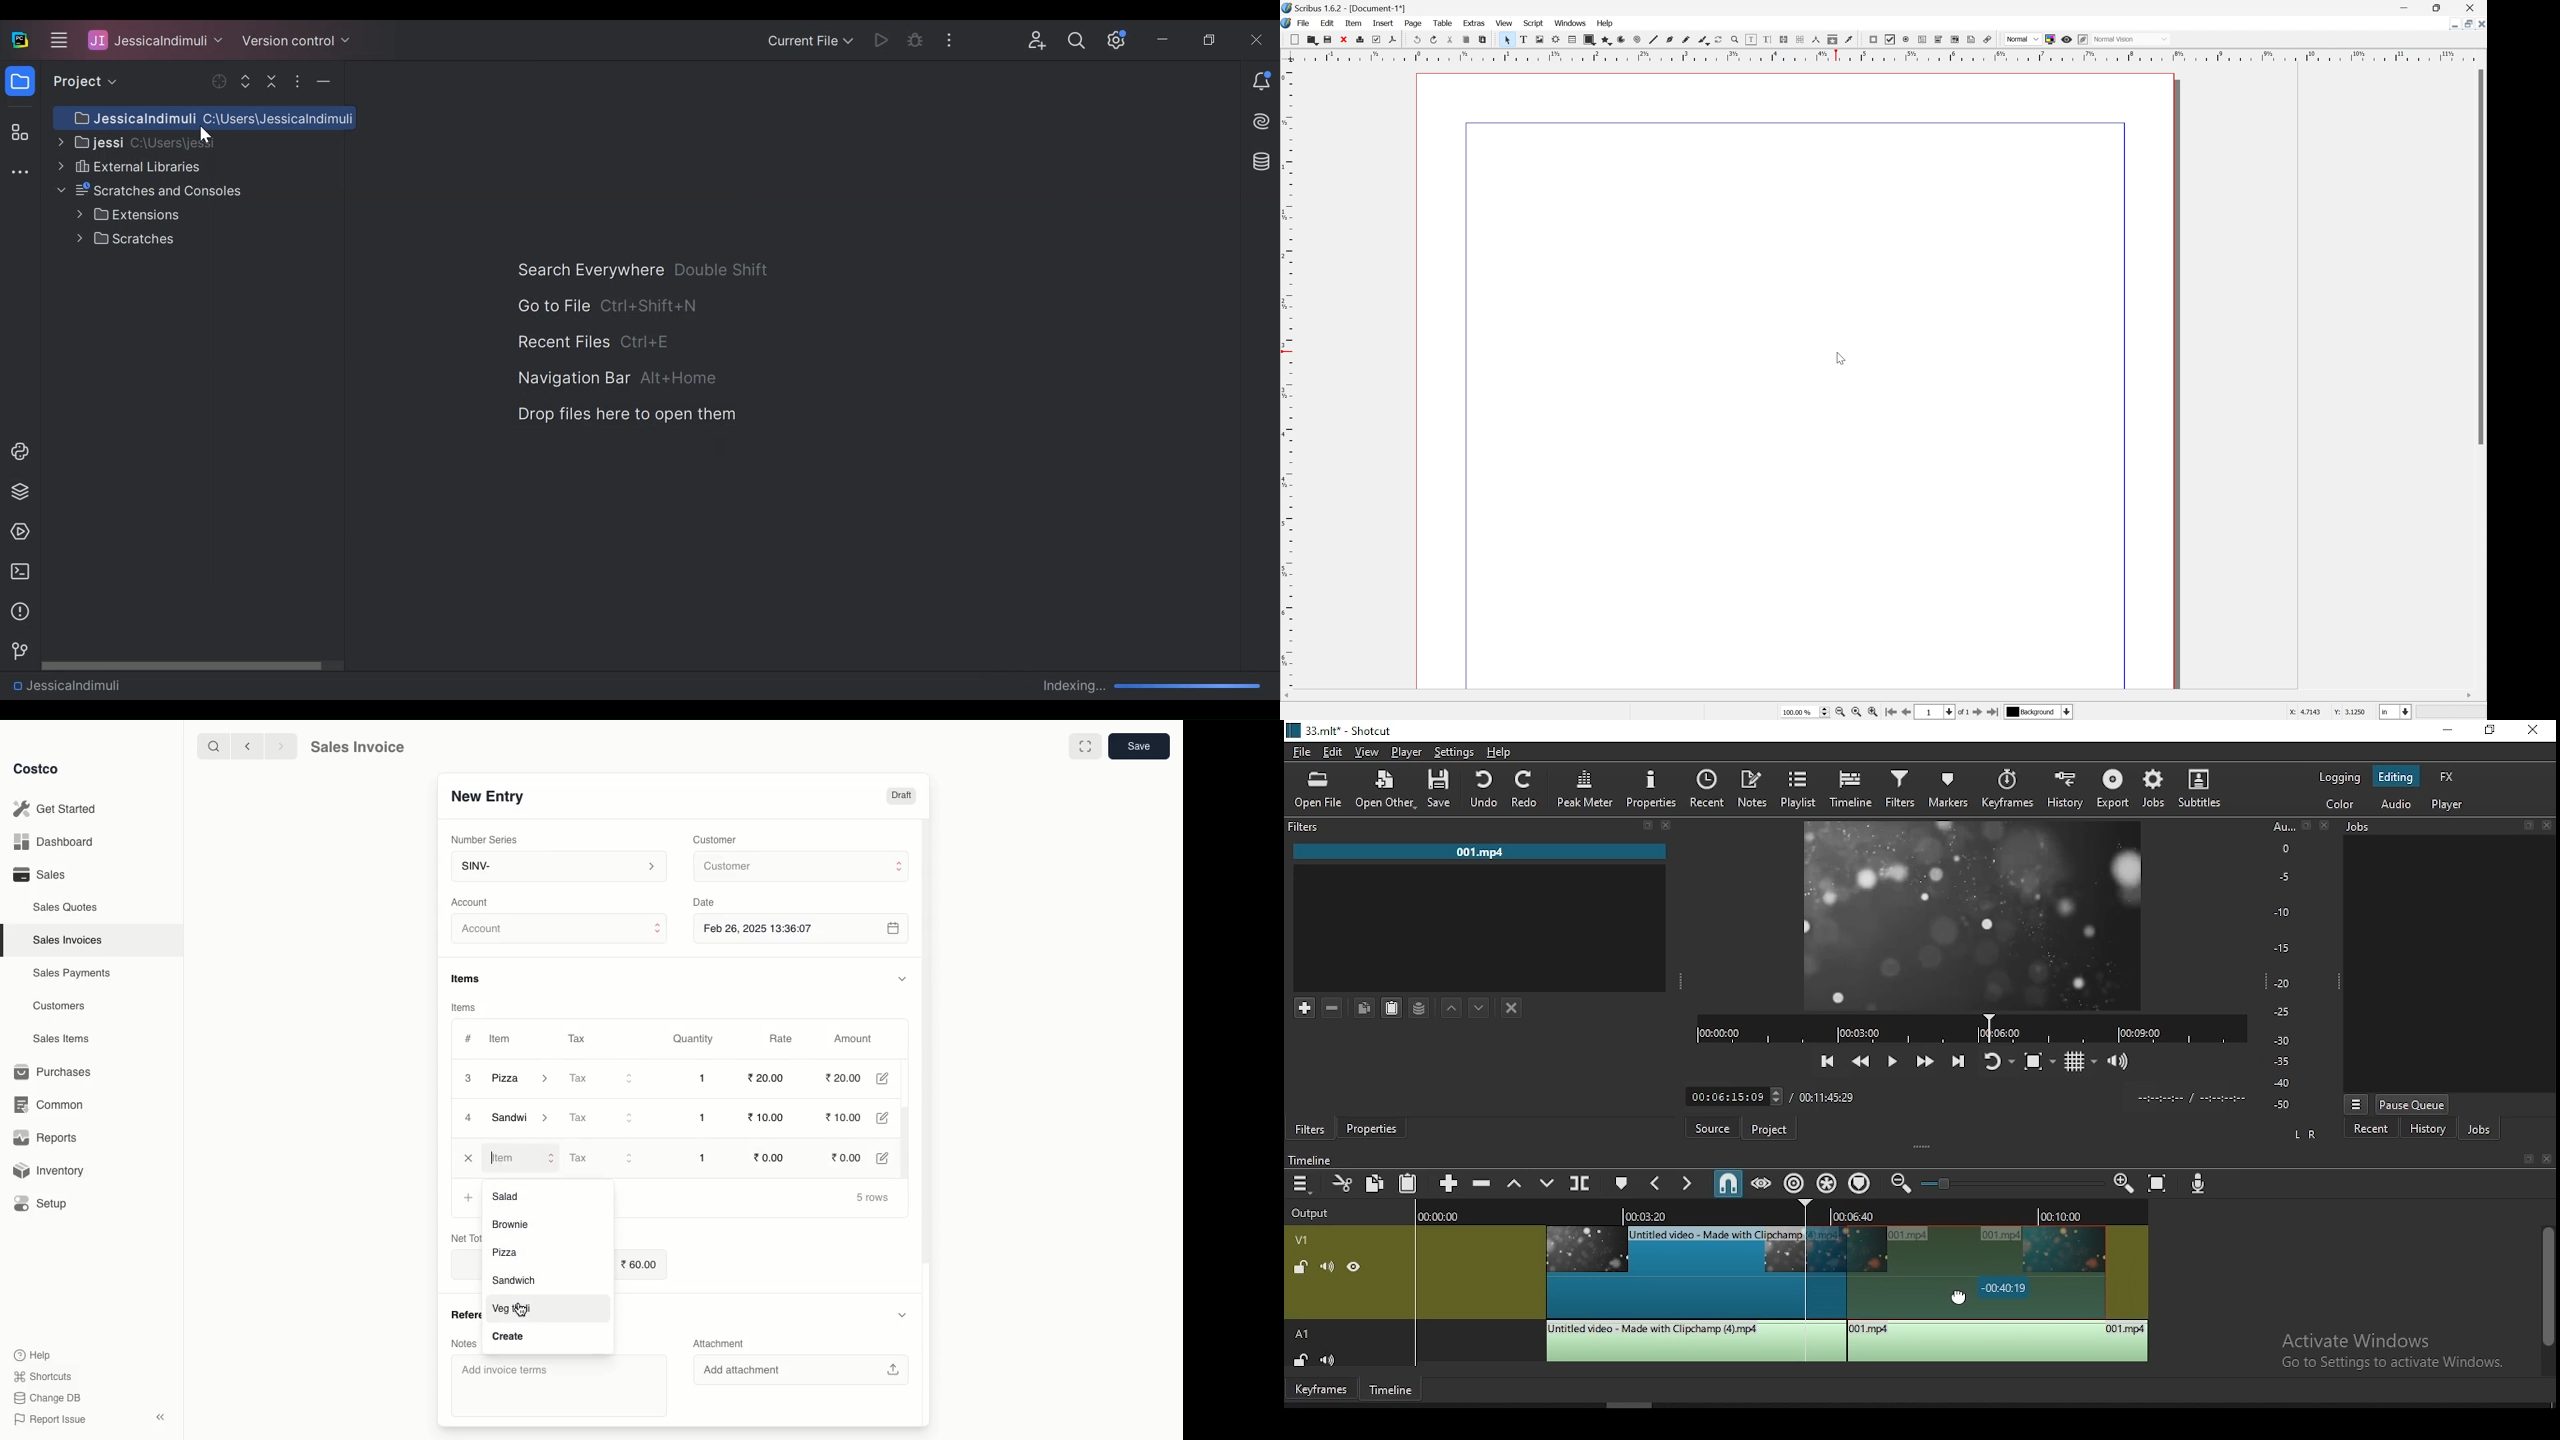 The width and height of the screenshot is (2576, 1456). I want to click on file, so click(1305, 22).